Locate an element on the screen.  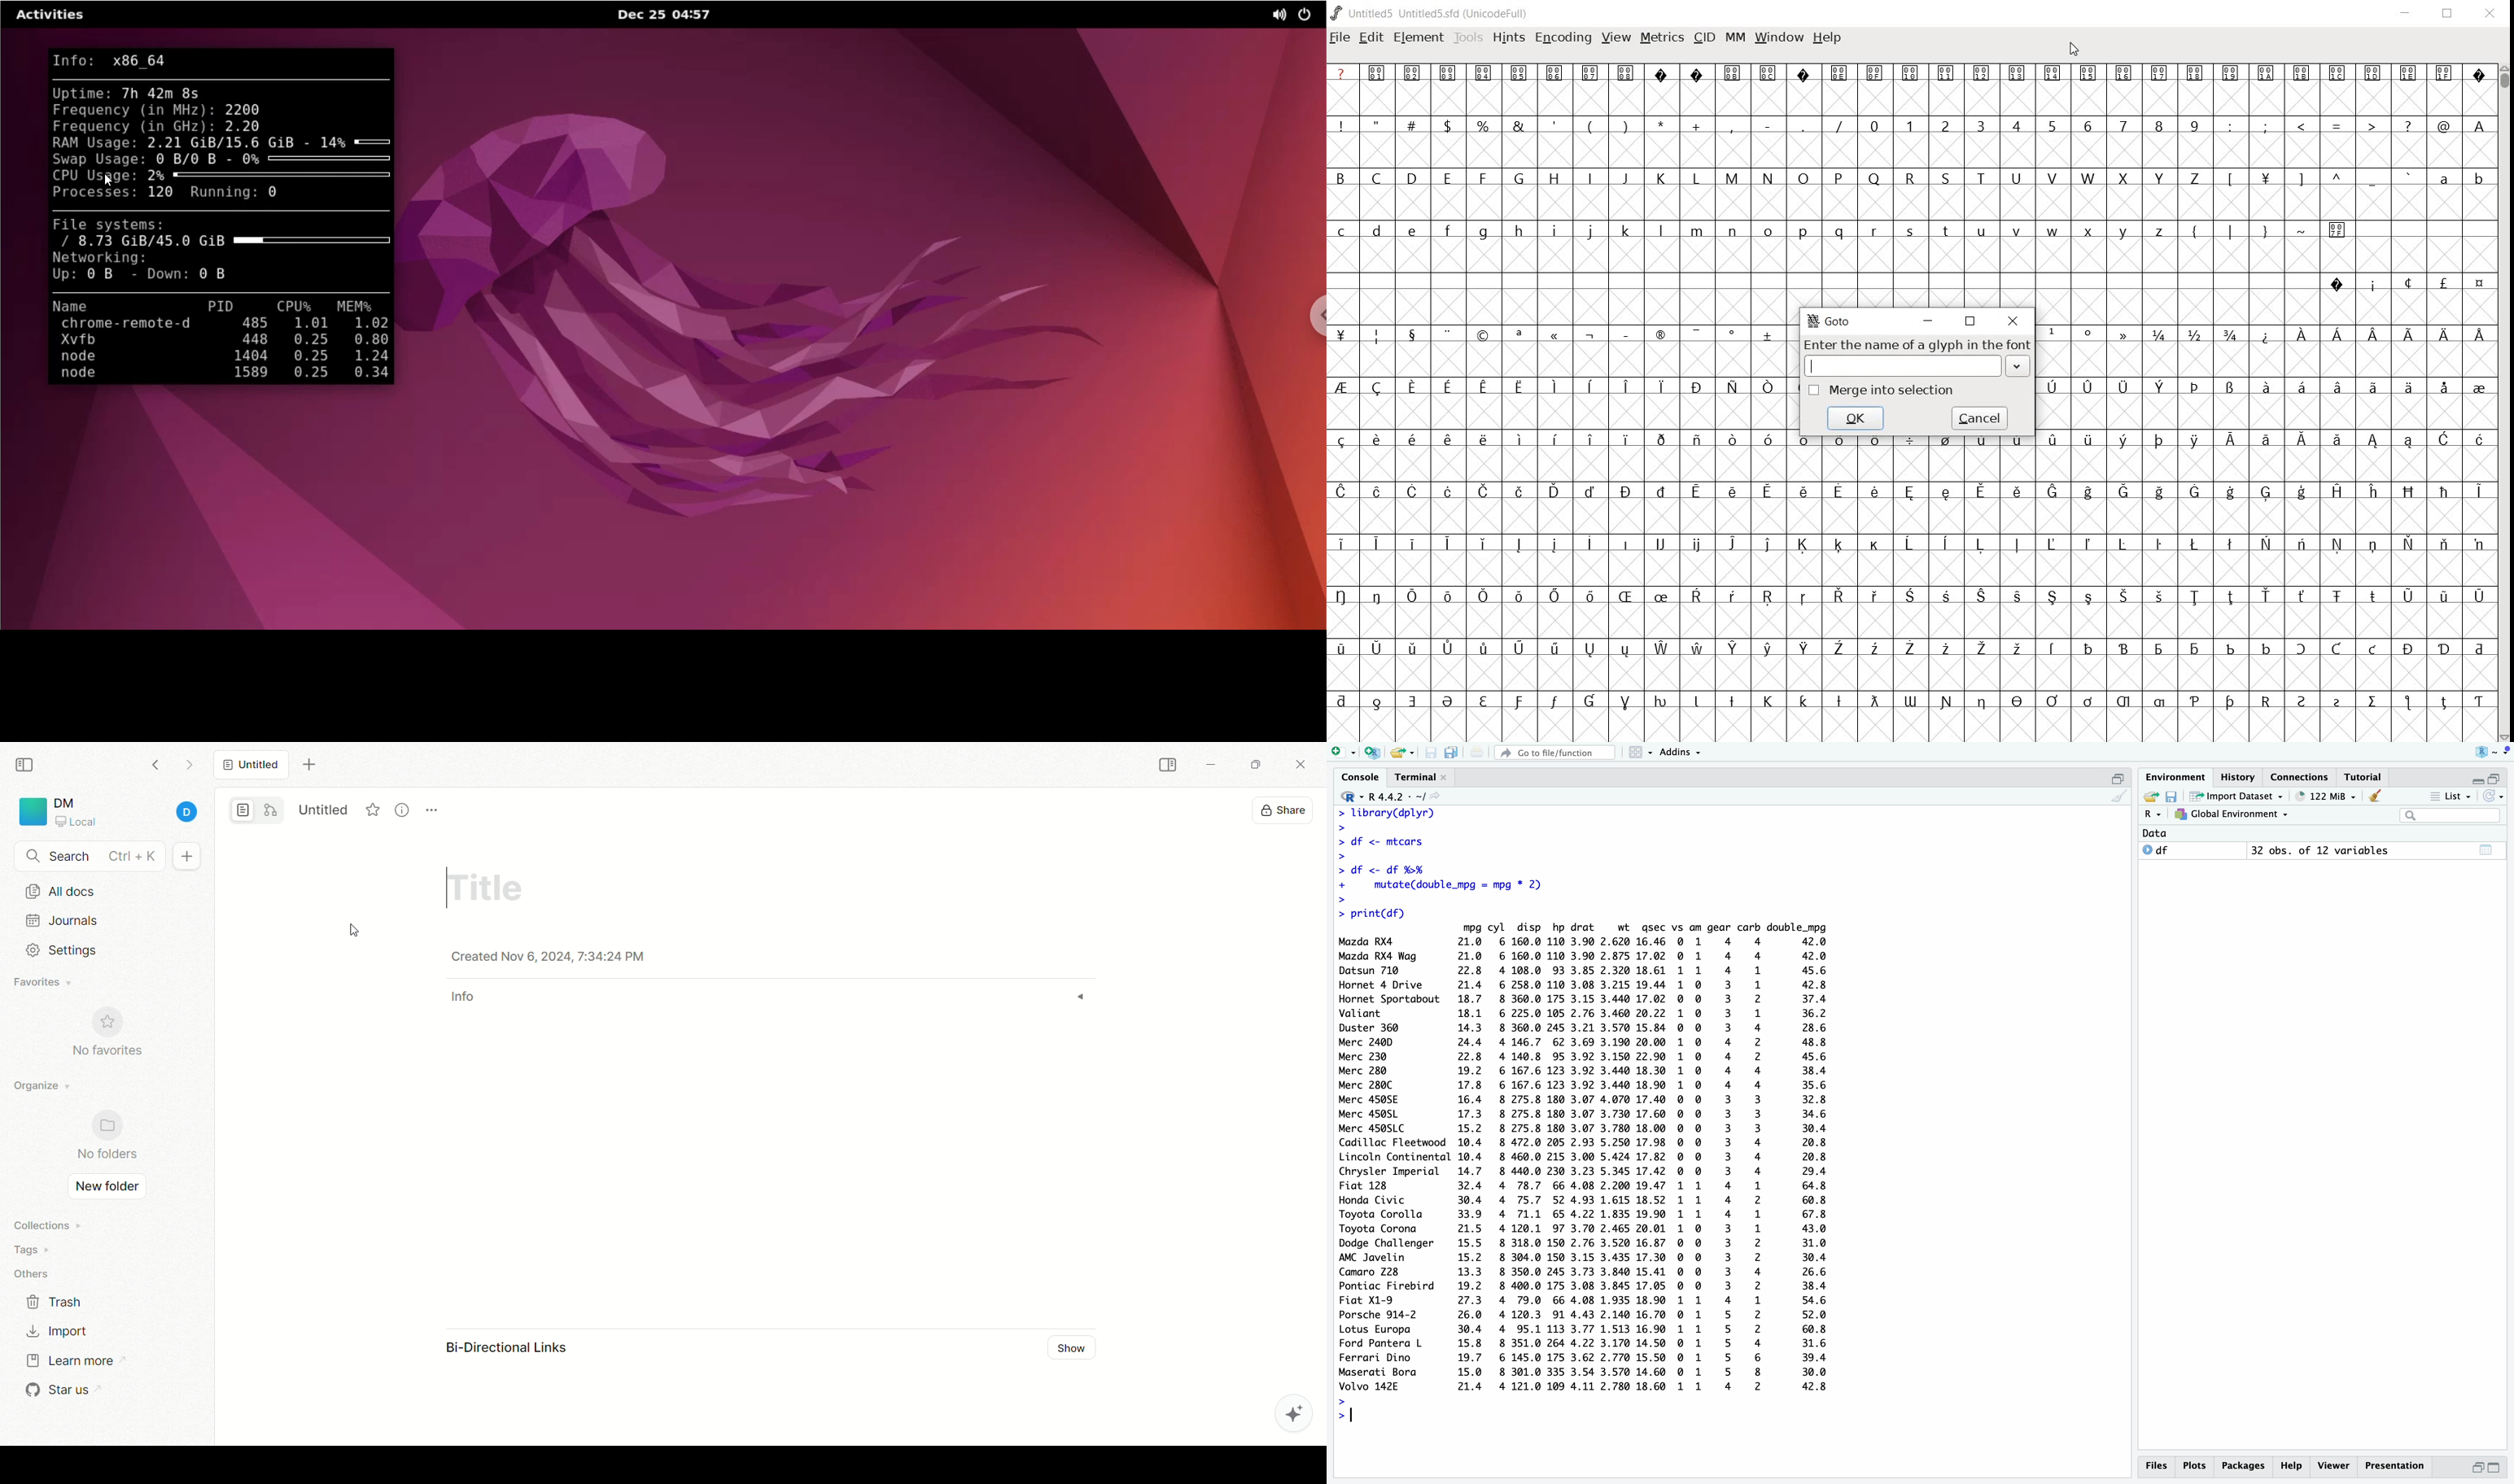
save is located at coordinates (2173, 796).